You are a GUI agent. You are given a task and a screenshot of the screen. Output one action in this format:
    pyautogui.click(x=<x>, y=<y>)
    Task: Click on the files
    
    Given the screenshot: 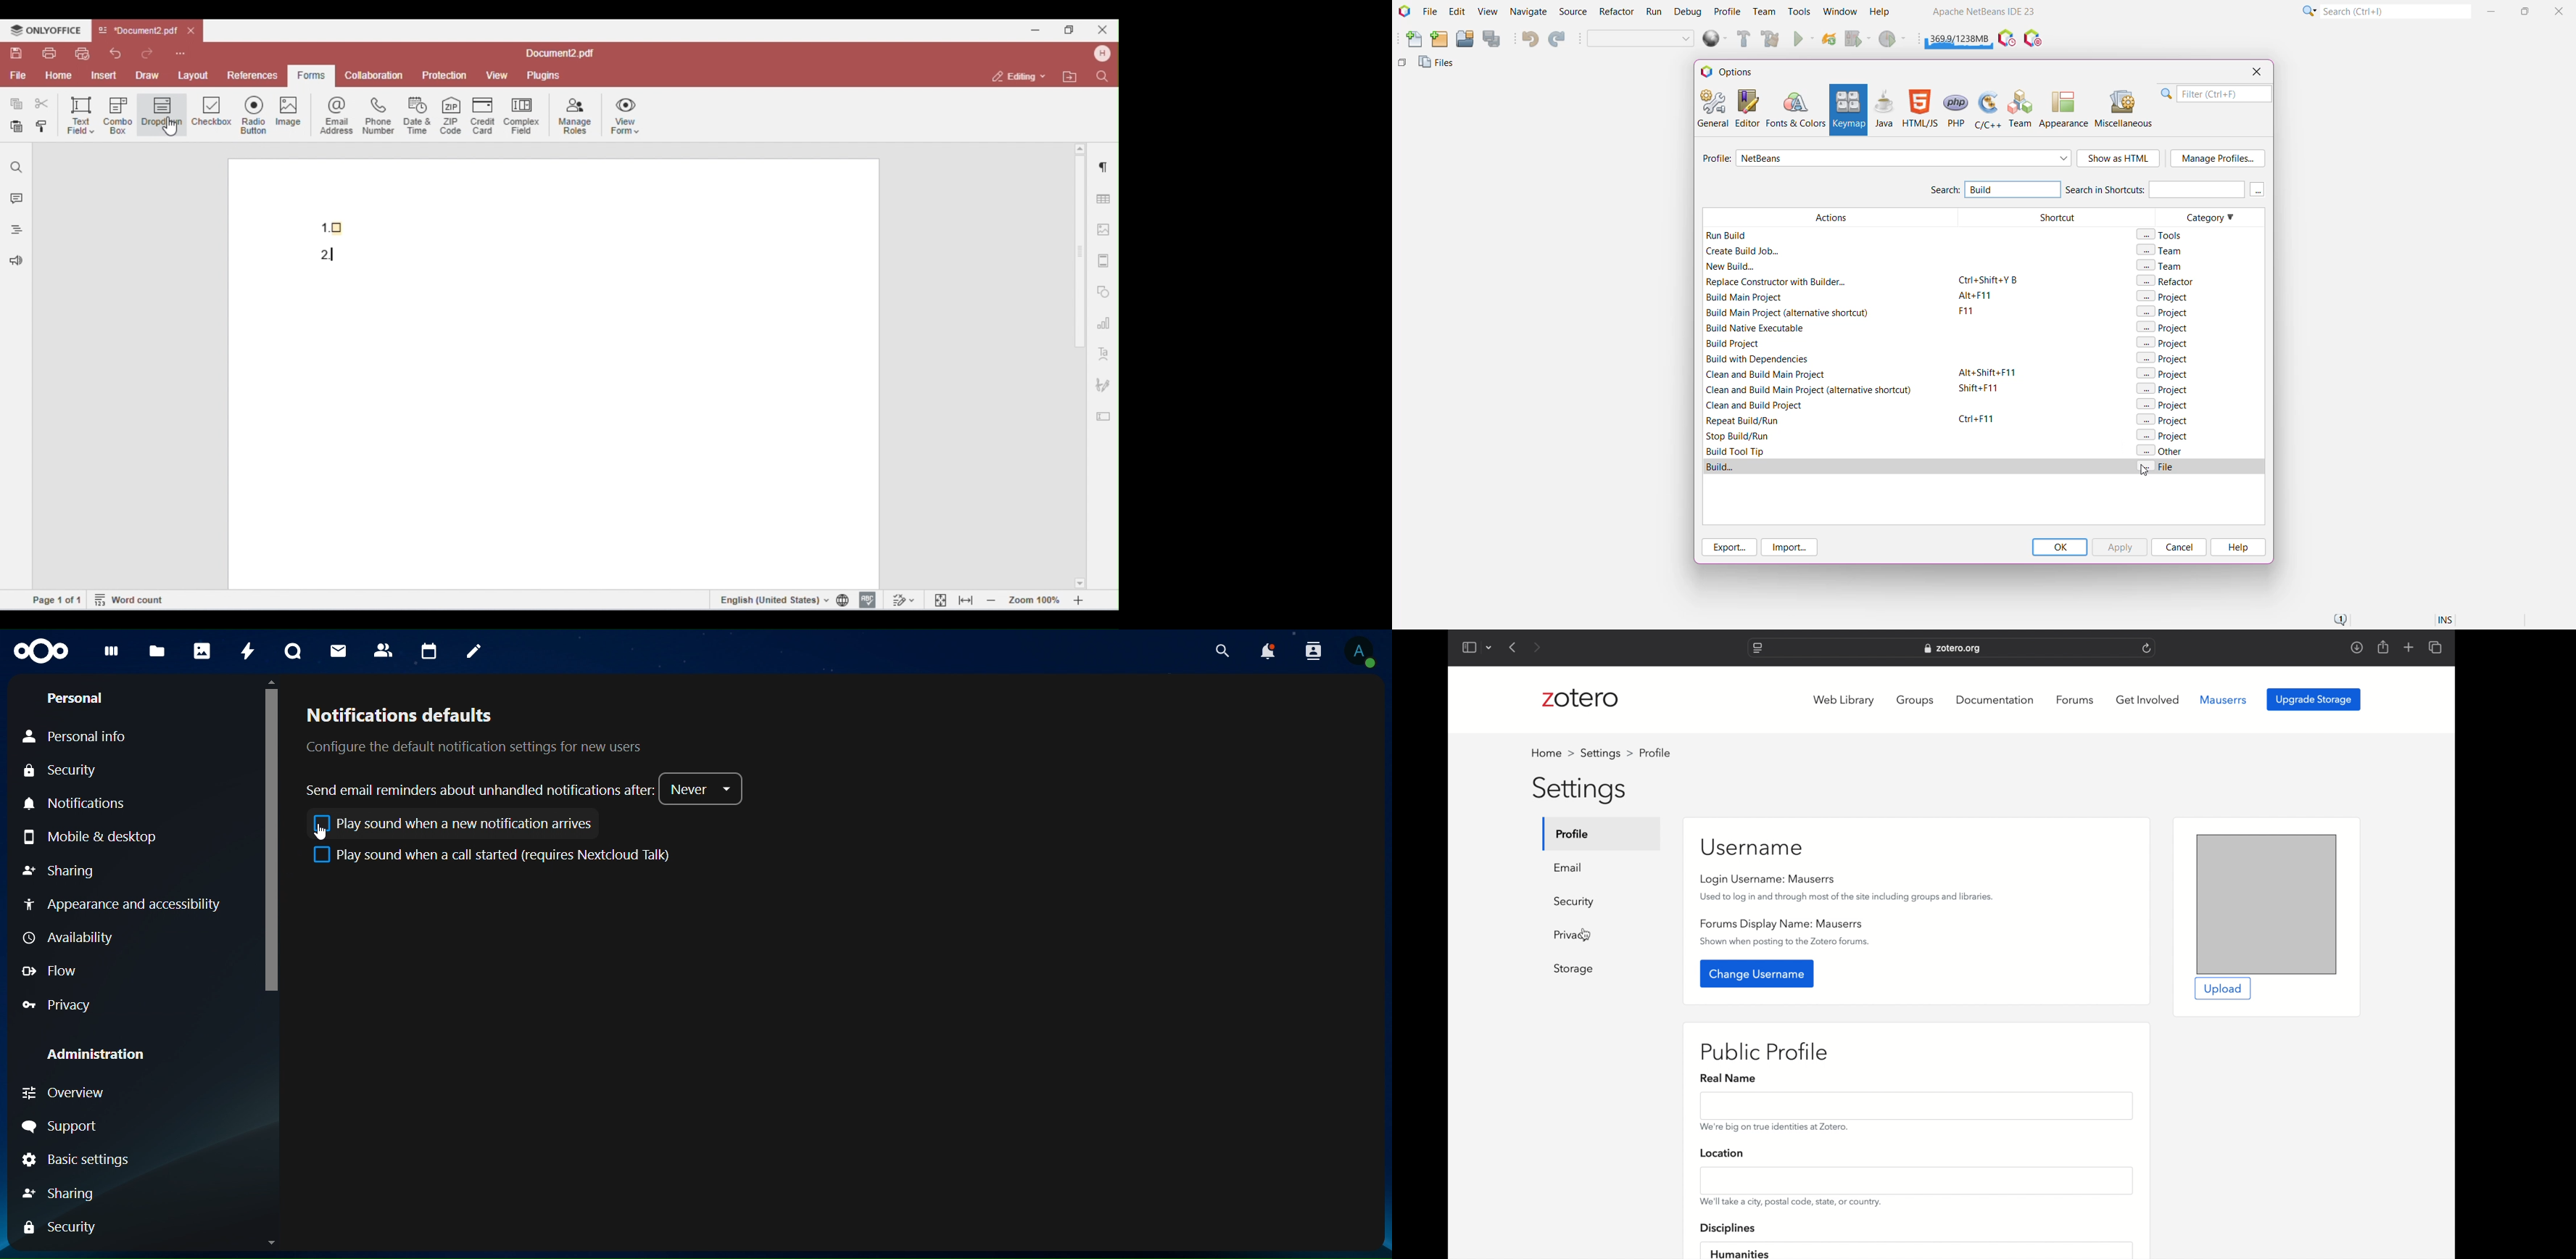 What is the action you would take?
    pyautogui.click(x=158, y=651)
    